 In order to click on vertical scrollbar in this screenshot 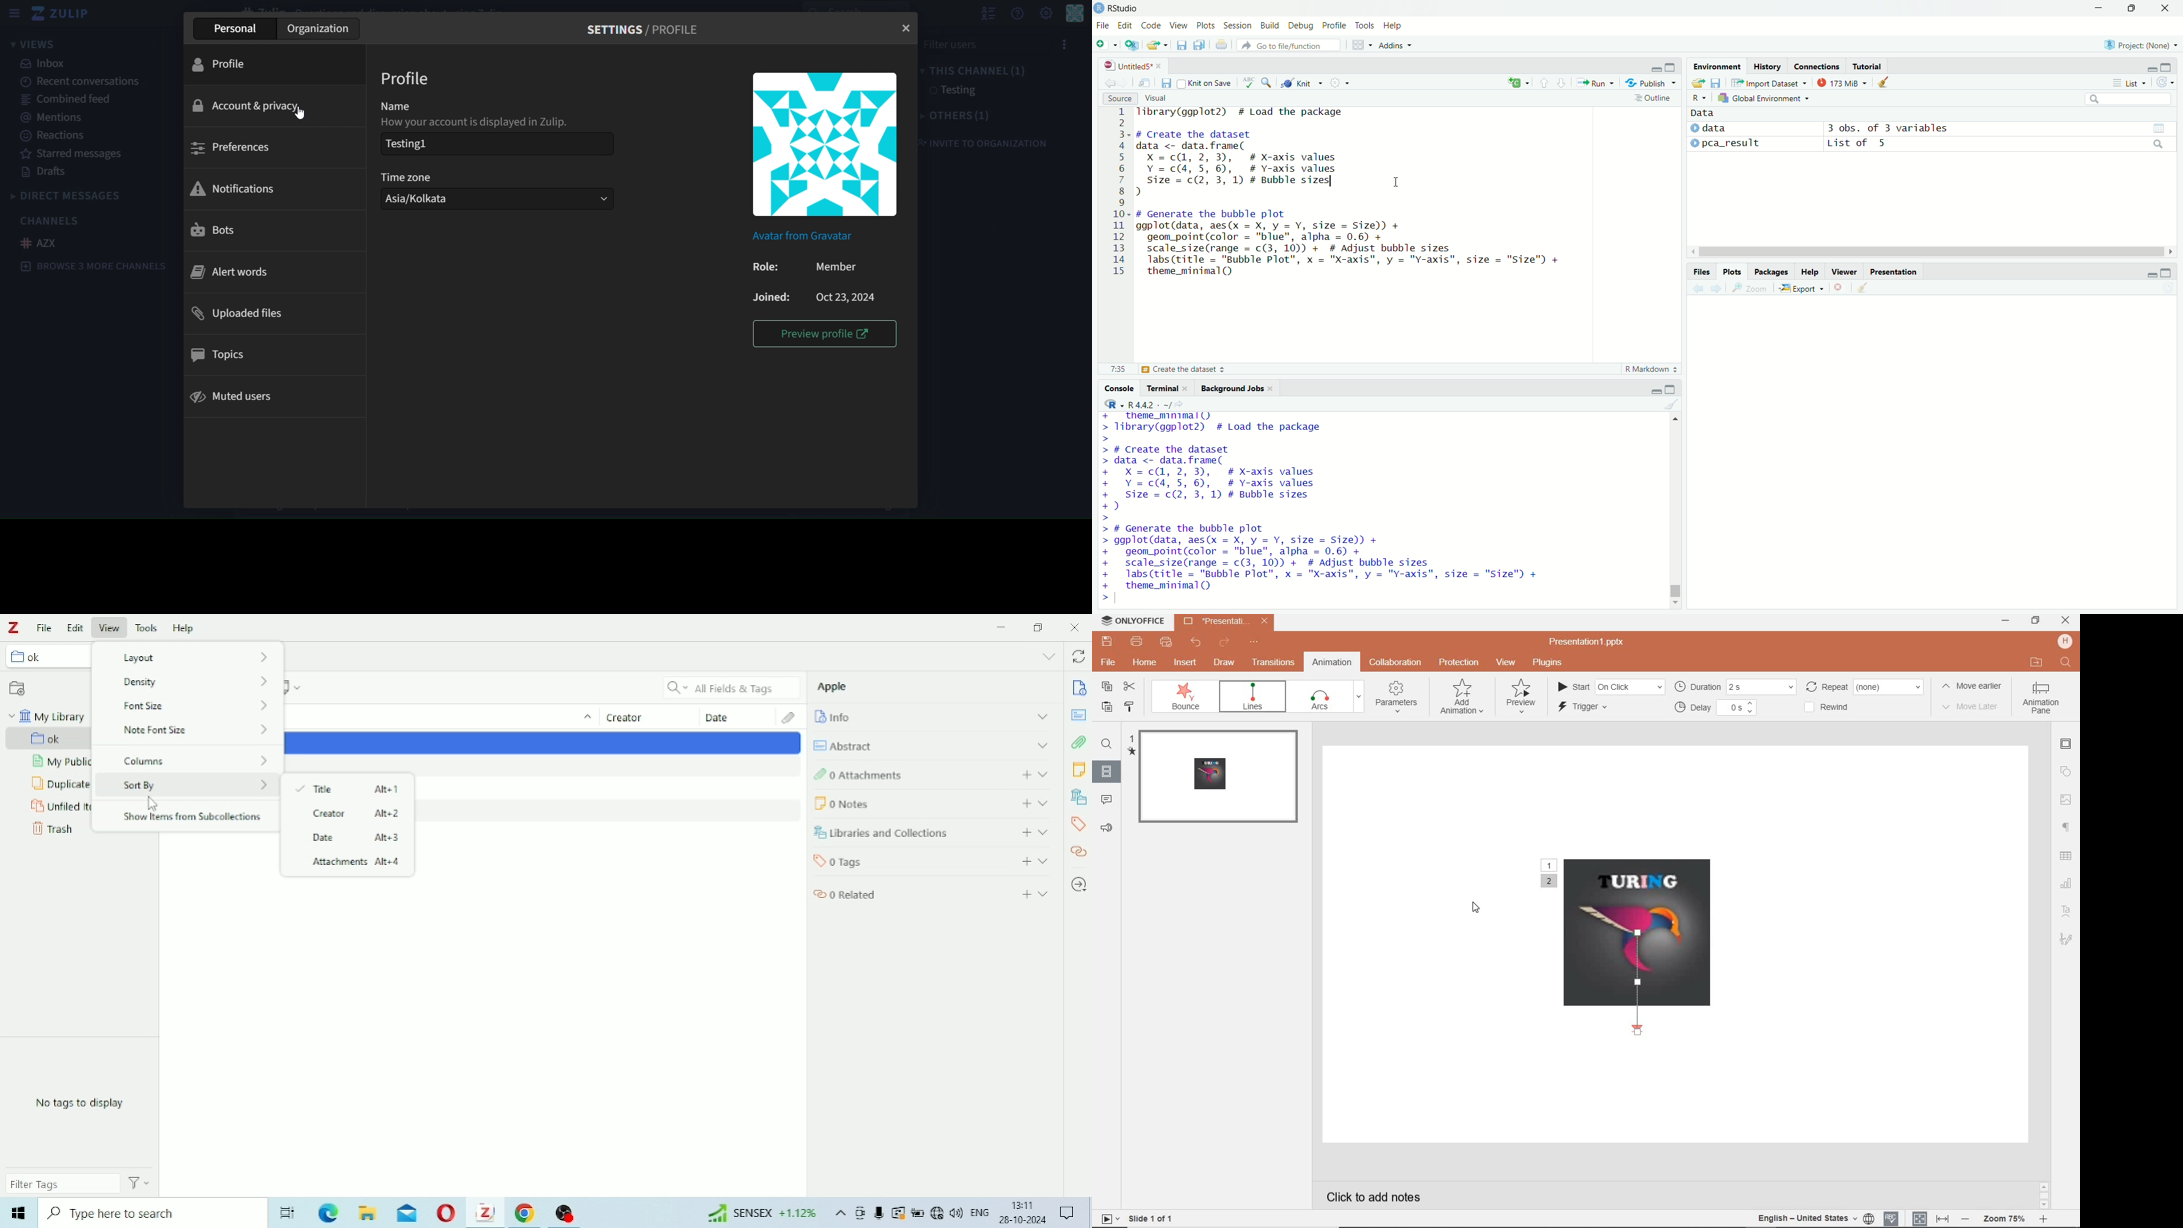, I will do `click(1676, 588)`.